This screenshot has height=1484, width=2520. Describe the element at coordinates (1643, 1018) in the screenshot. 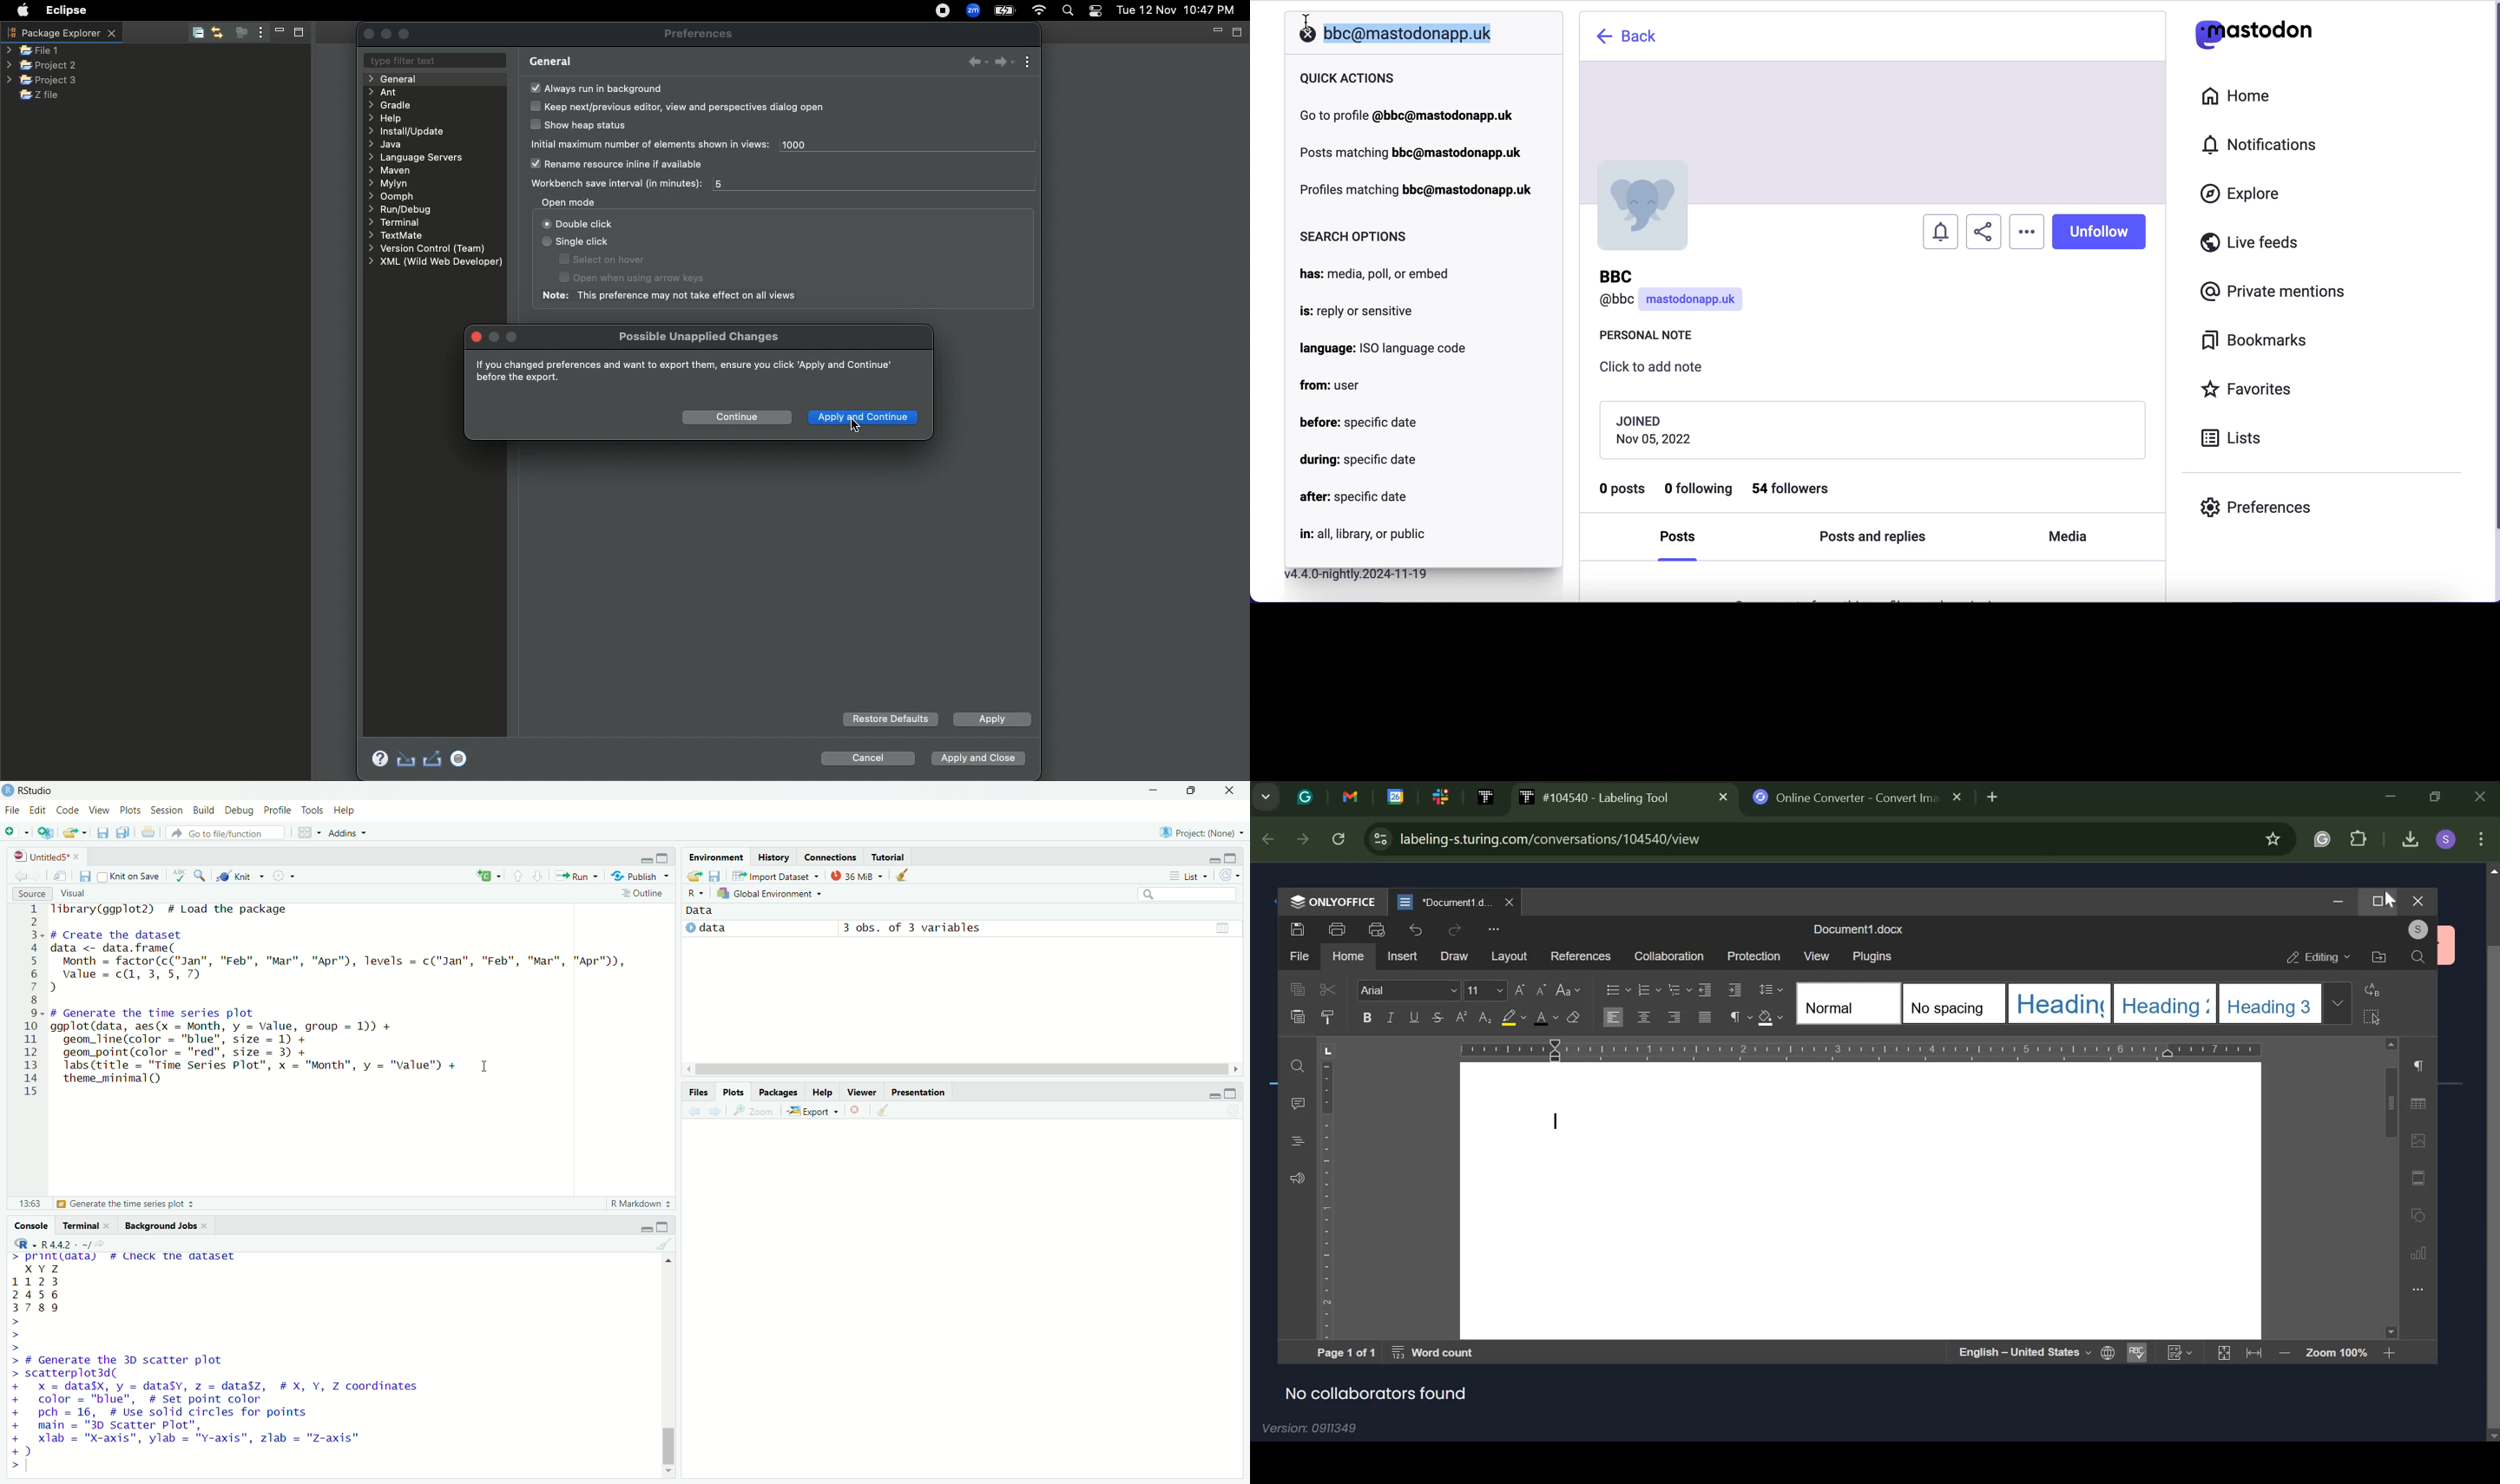

I see `align center` at that location.